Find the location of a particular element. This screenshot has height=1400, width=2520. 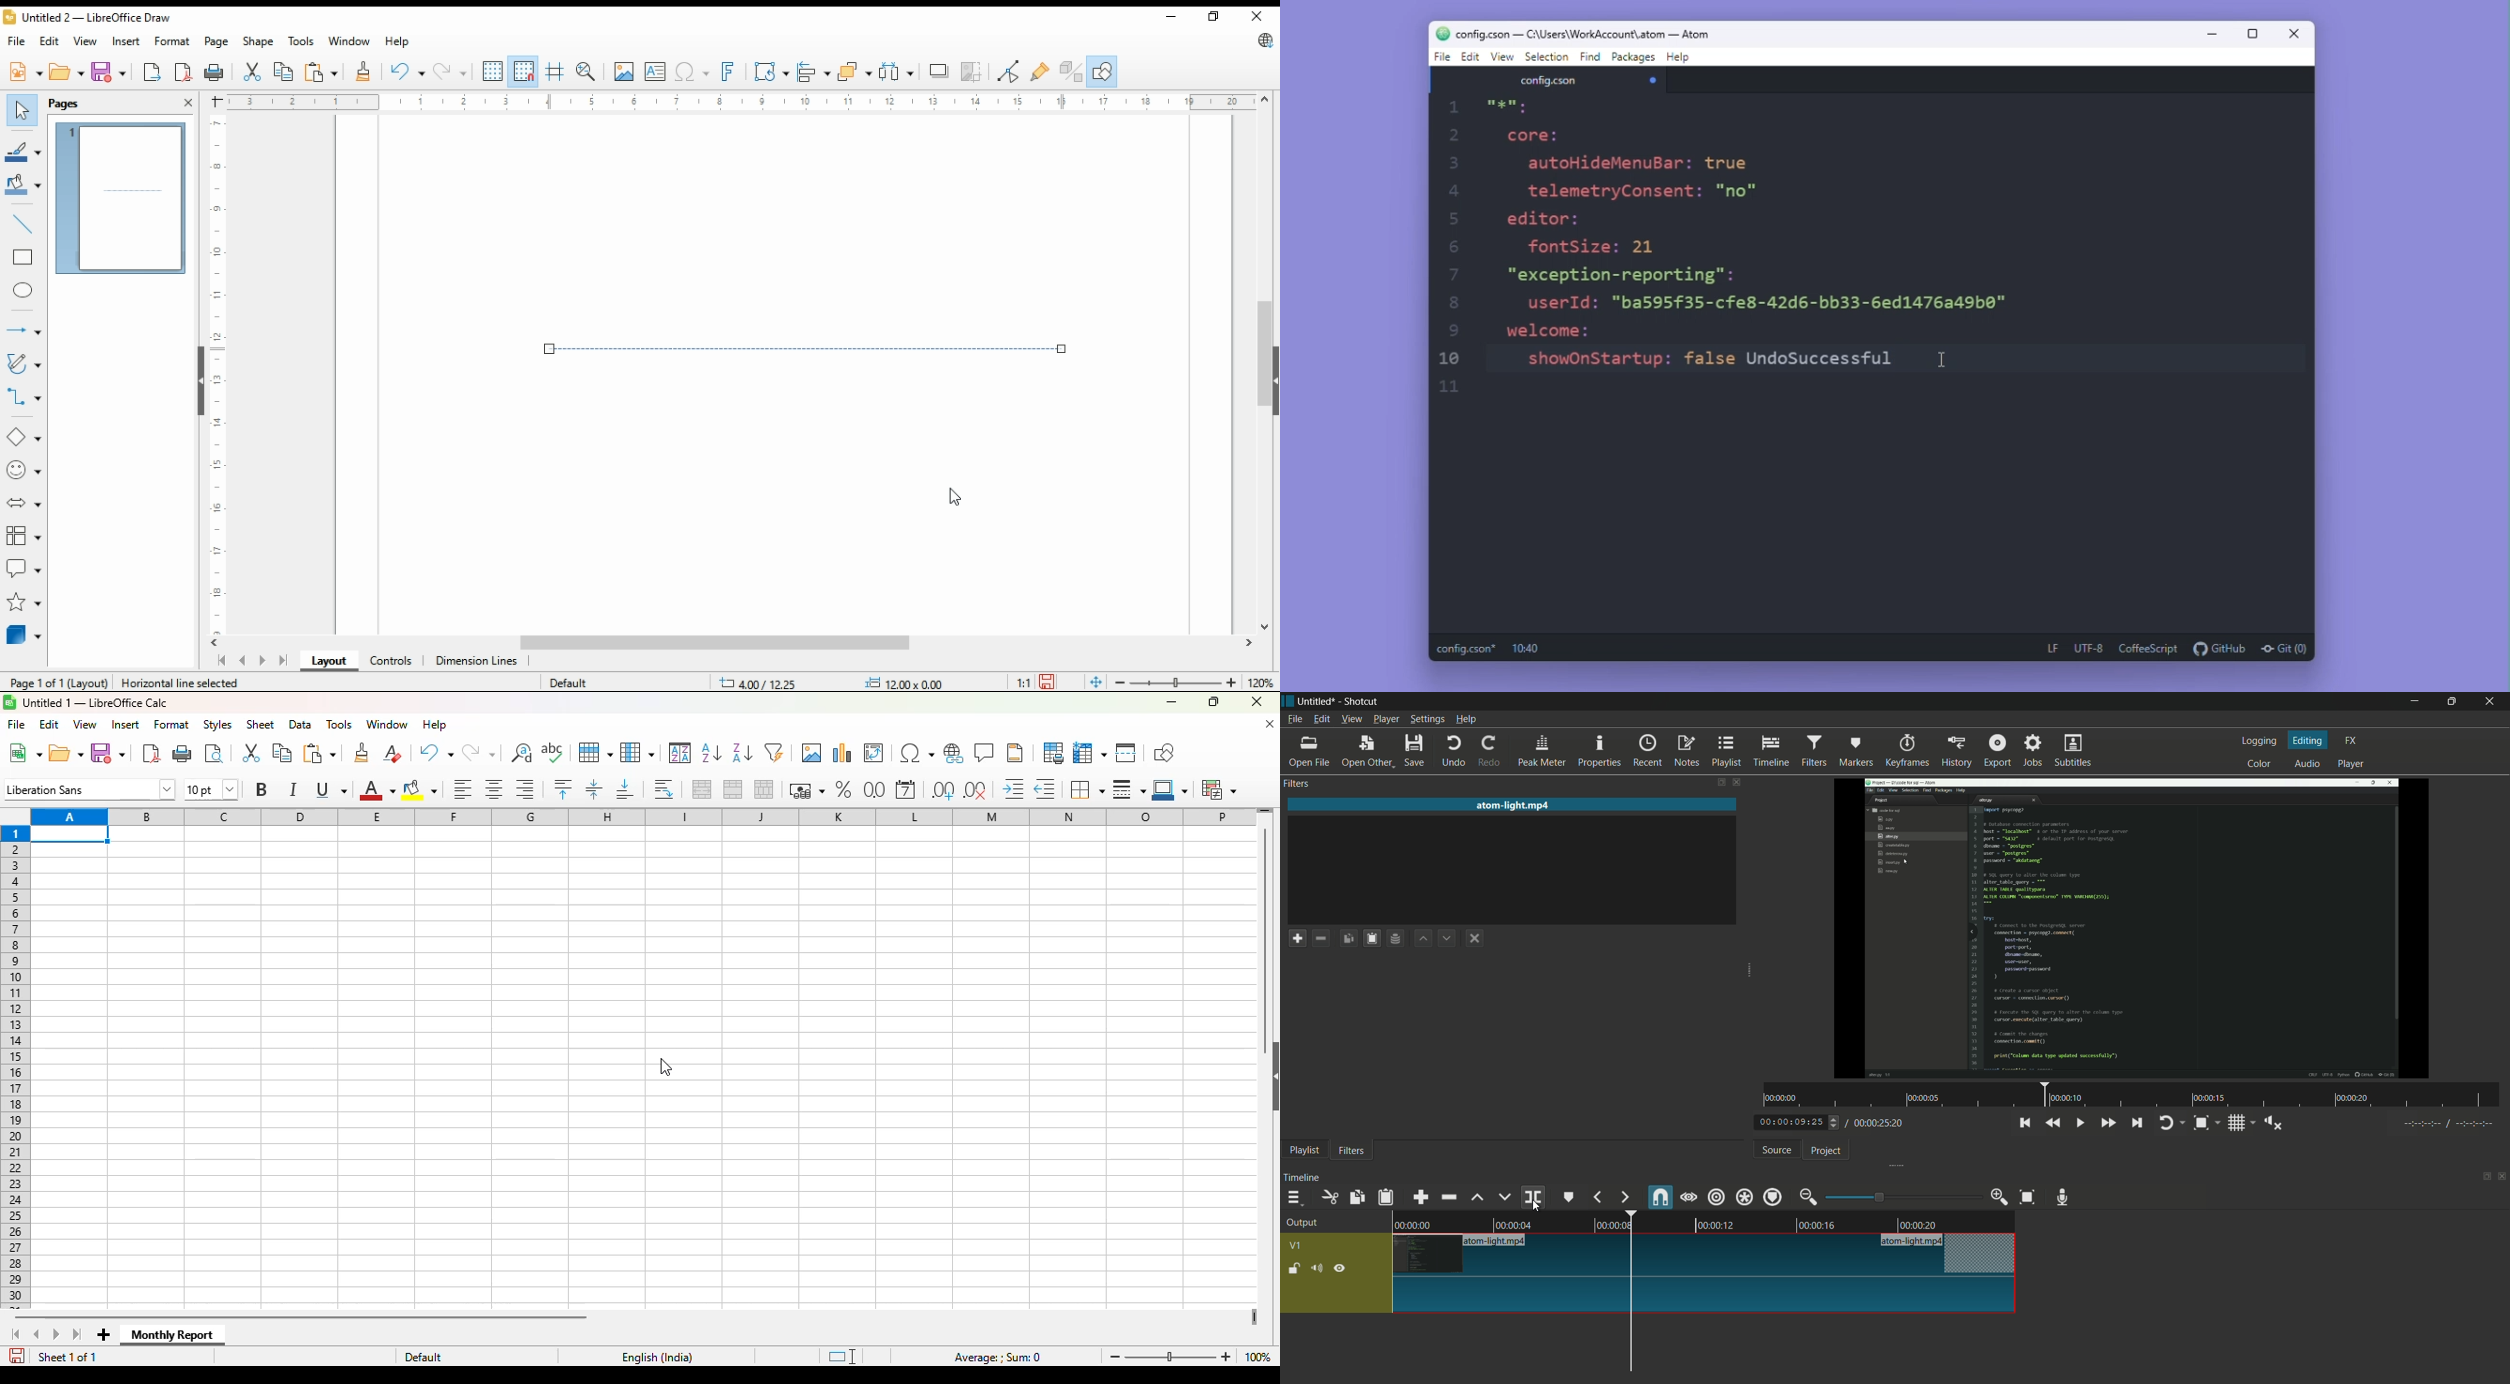

page is located at coordinates (219, 41).